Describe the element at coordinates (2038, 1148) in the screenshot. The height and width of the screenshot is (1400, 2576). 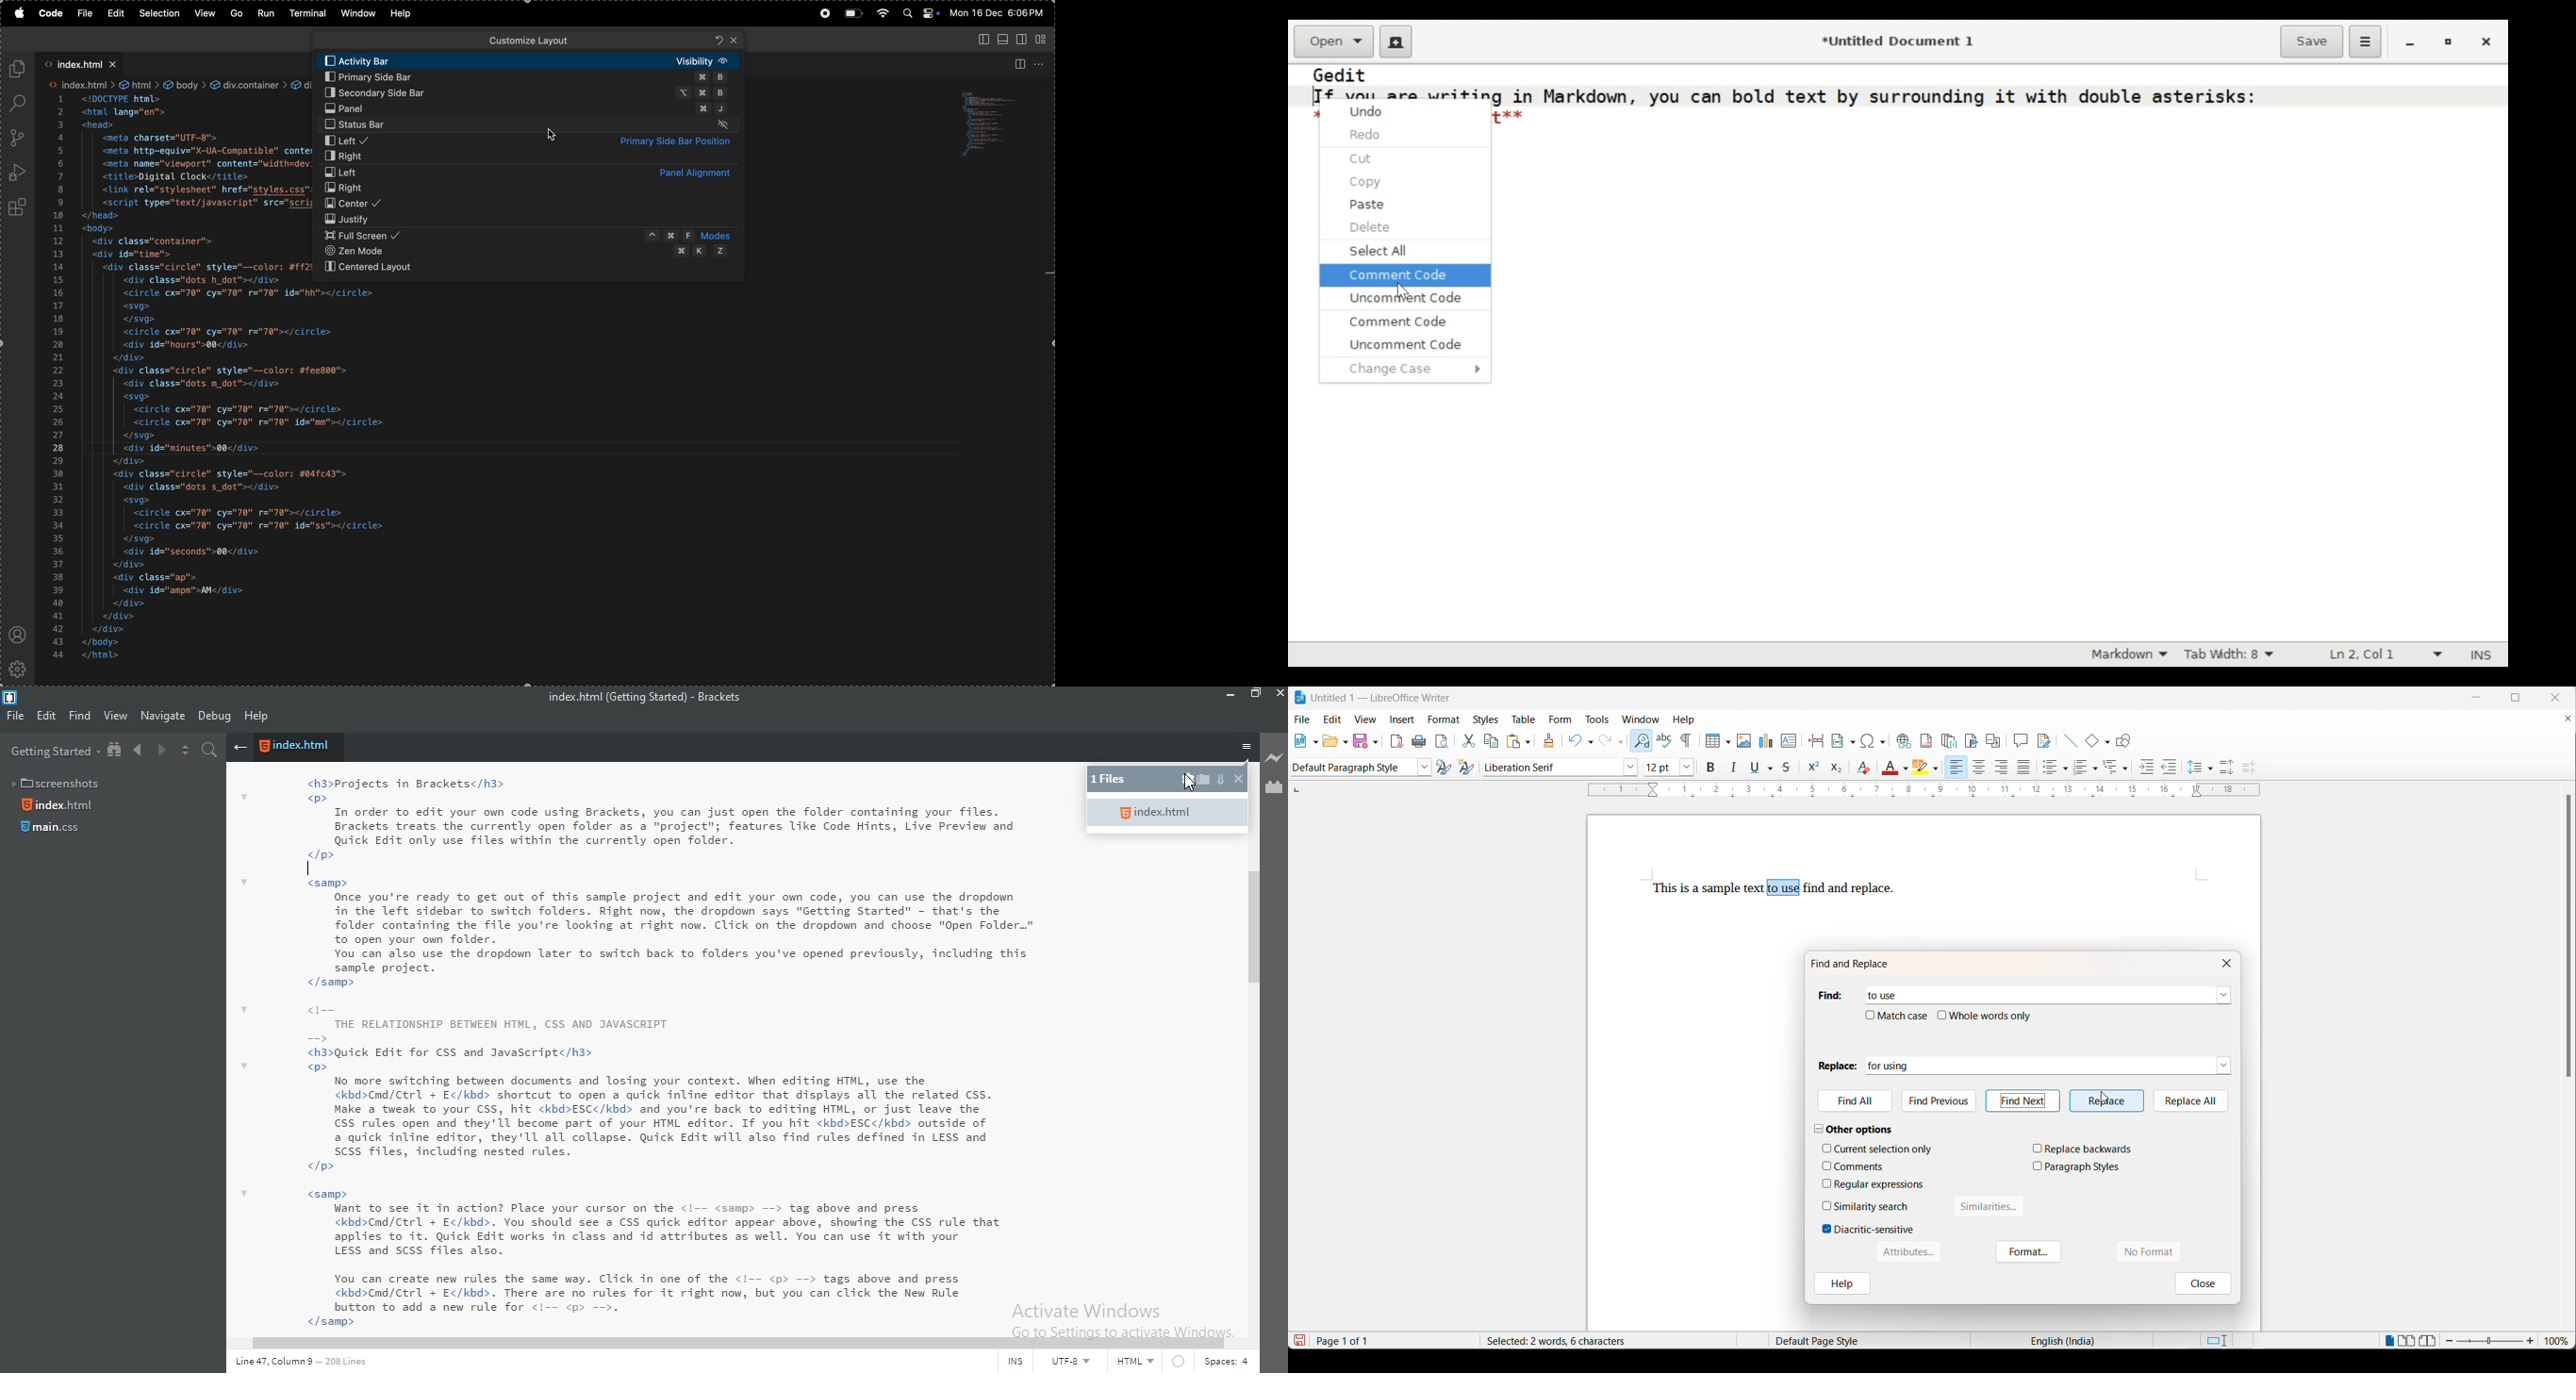
I see `checkbox` at that location.